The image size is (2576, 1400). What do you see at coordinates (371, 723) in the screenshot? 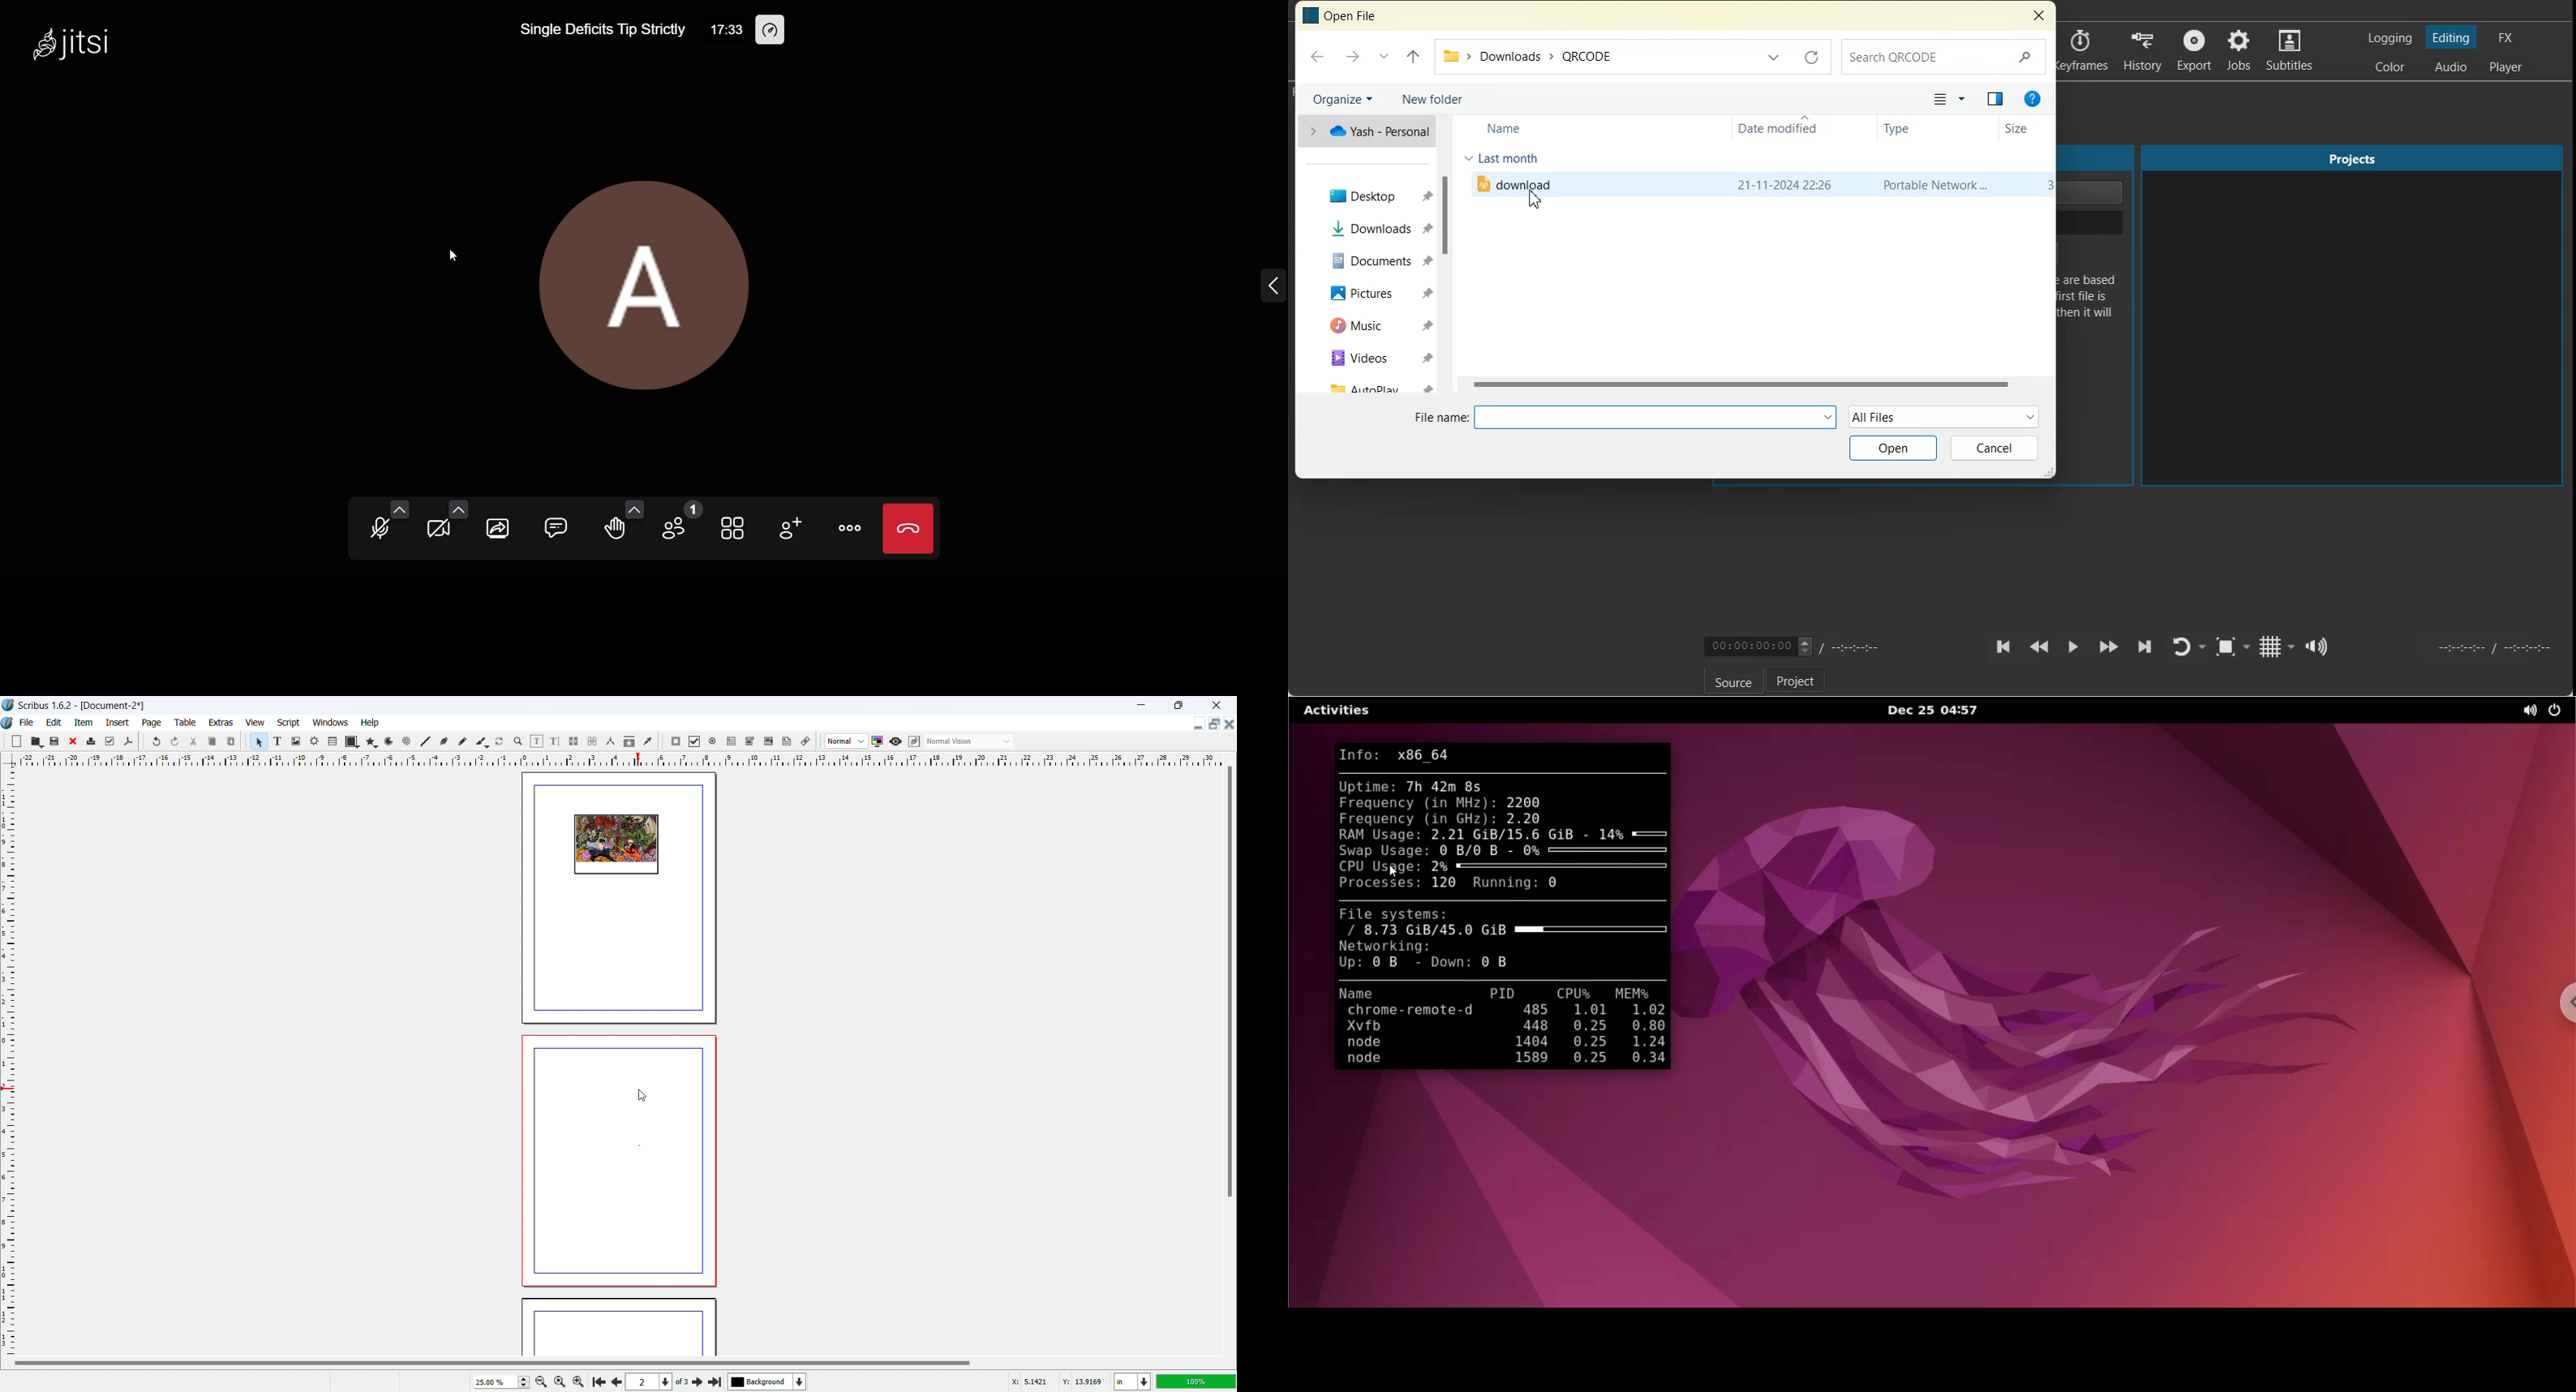
I see `help` at bounding box center [371, 723].